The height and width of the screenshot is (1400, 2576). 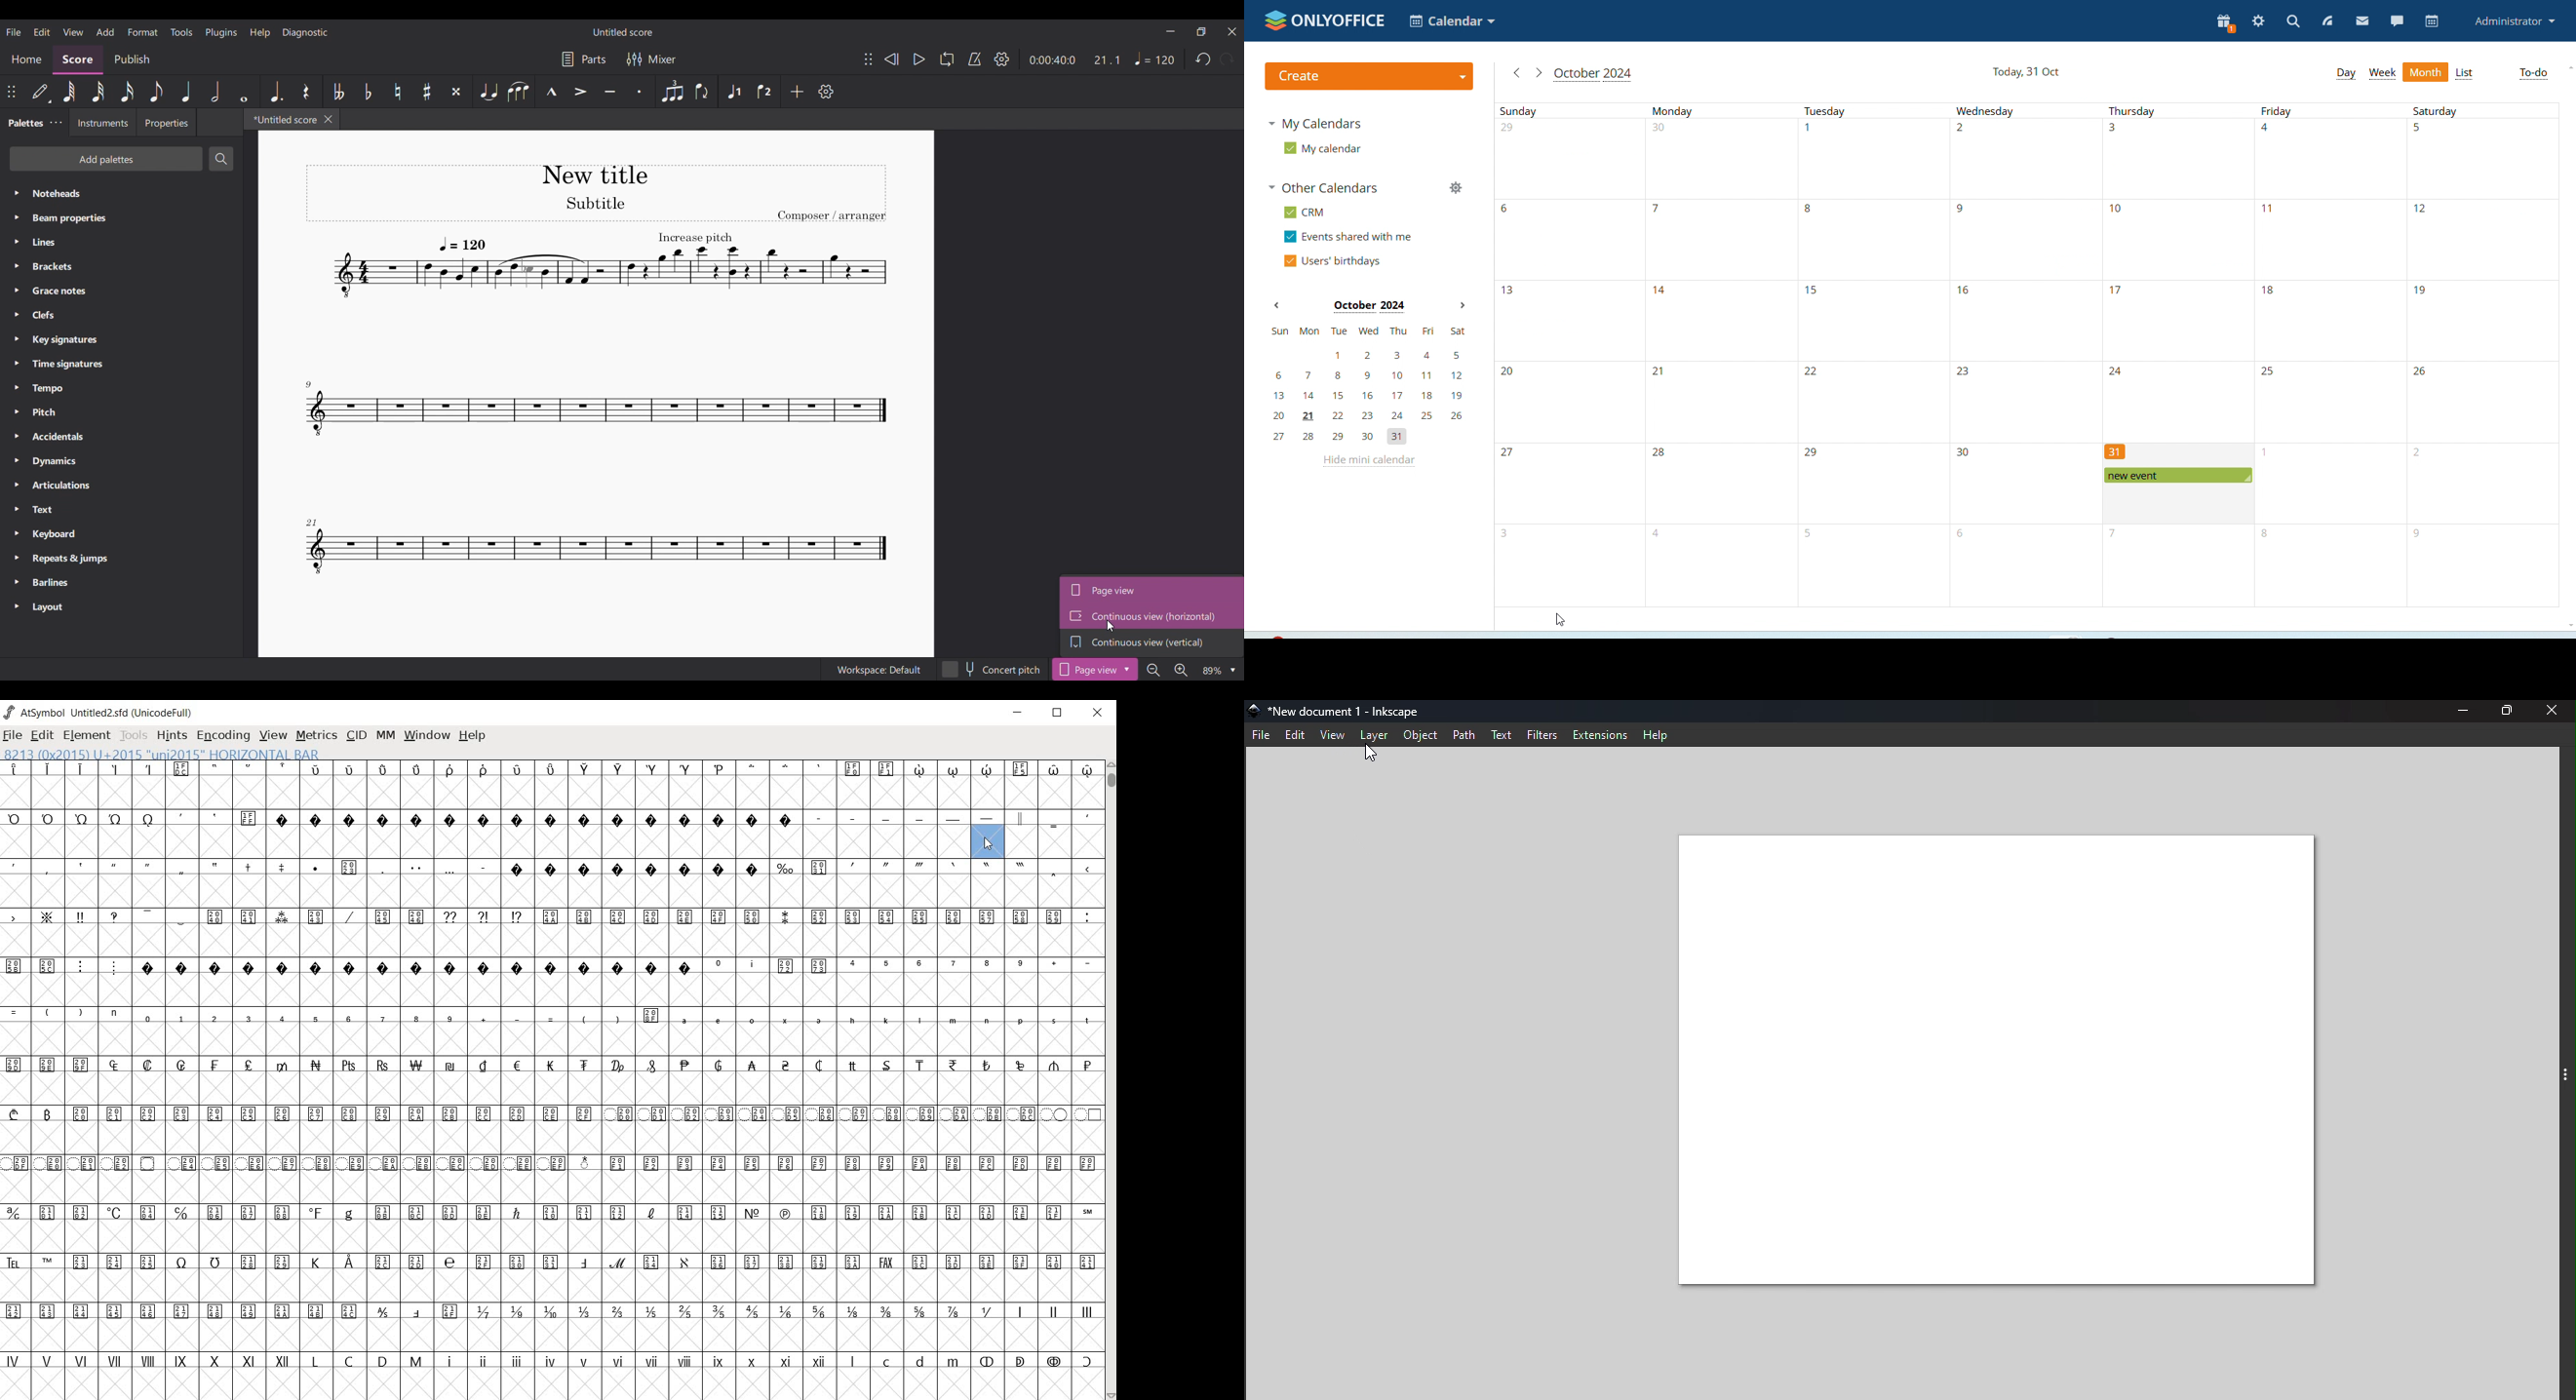 I want to click on Tie, so click(x=487, y=91).